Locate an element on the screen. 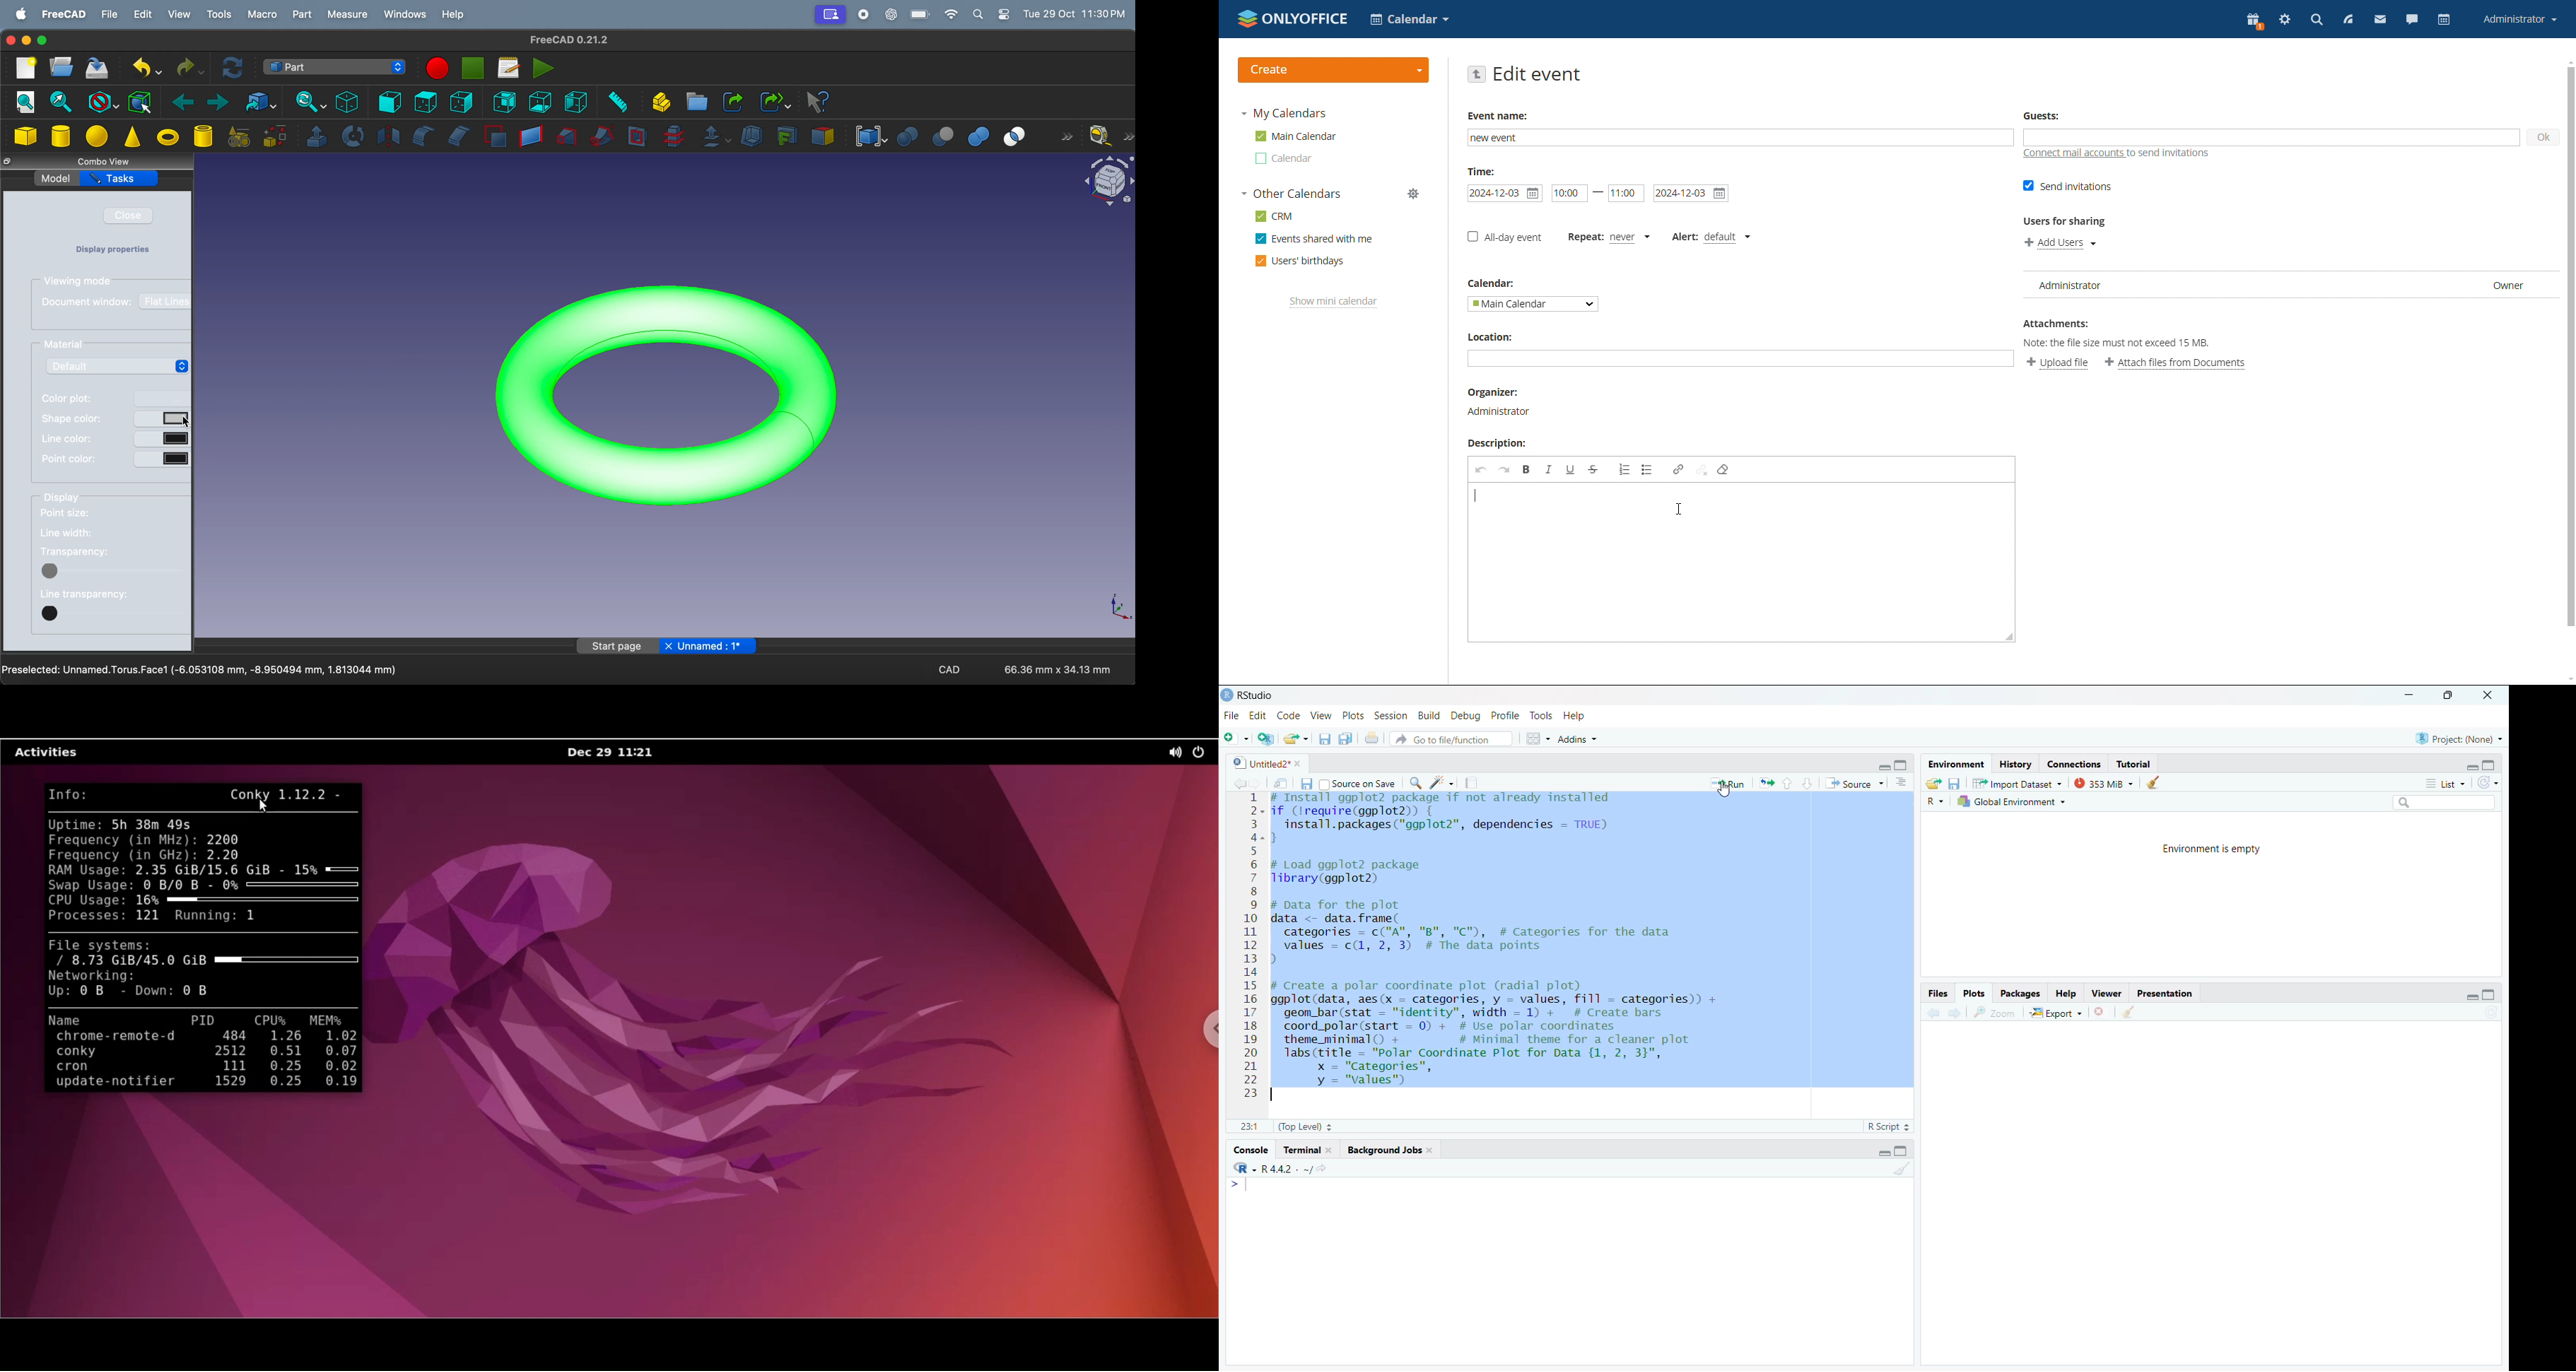 This screenshot has width=2576, height=1372. Plots is located at coordinates (1352, 716).